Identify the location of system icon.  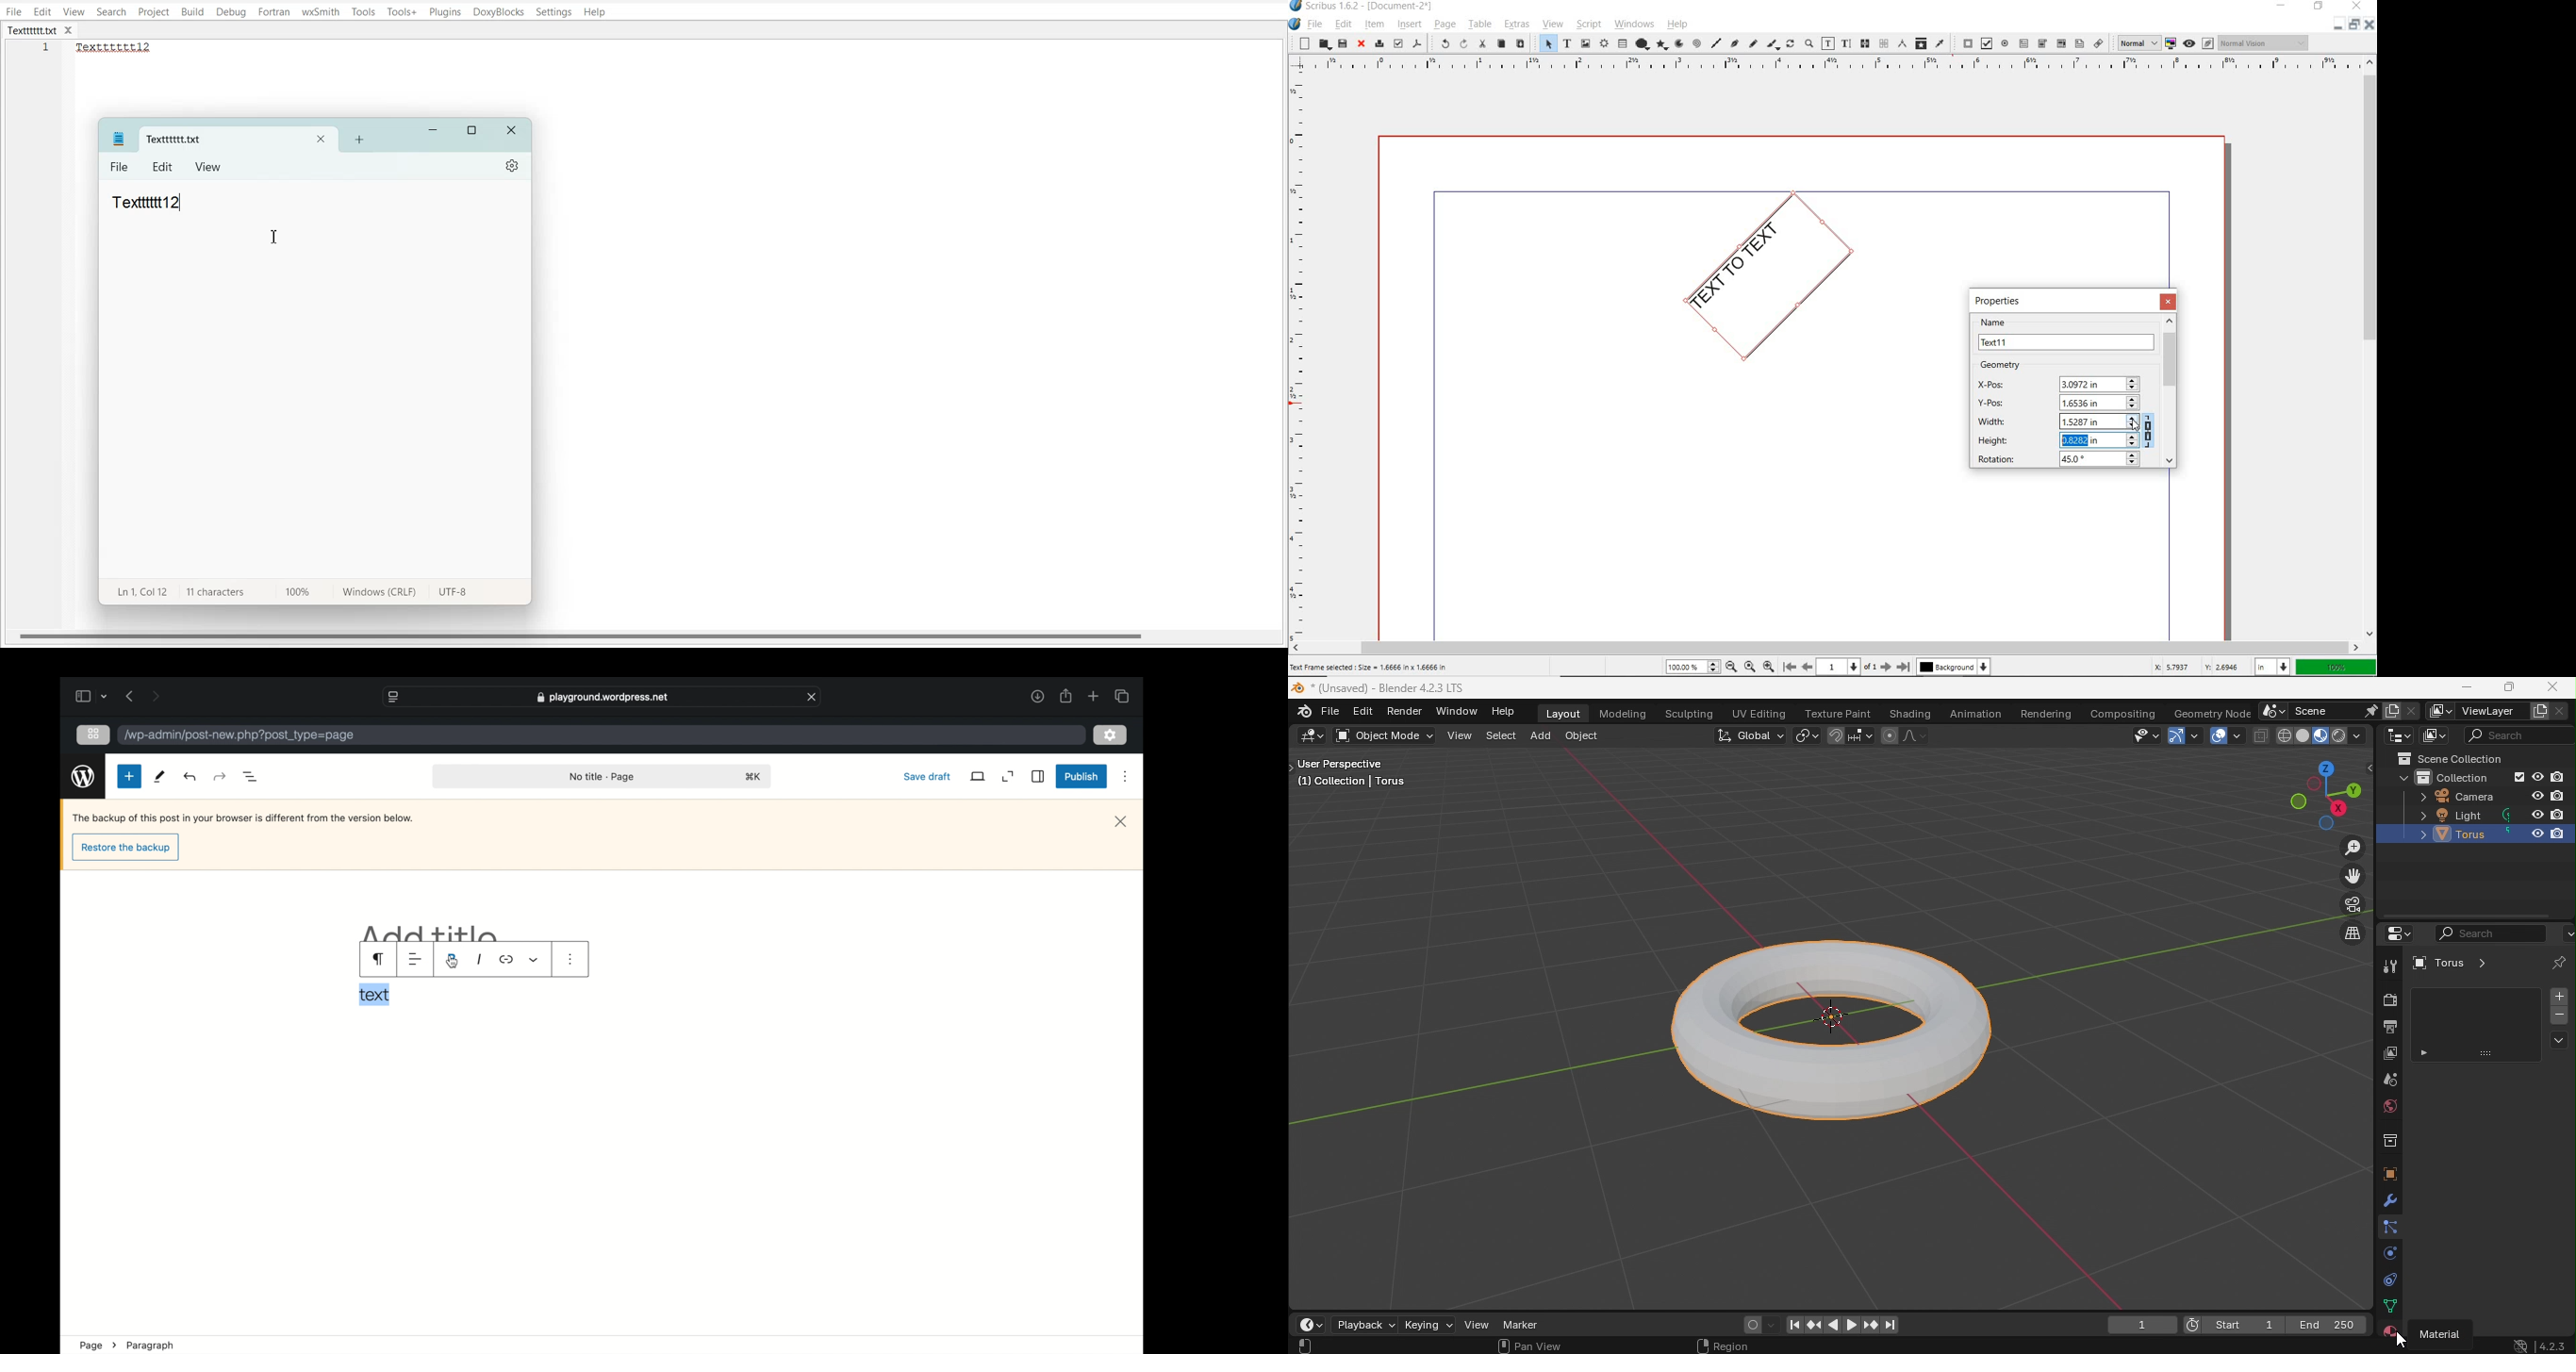
(1296, 25).